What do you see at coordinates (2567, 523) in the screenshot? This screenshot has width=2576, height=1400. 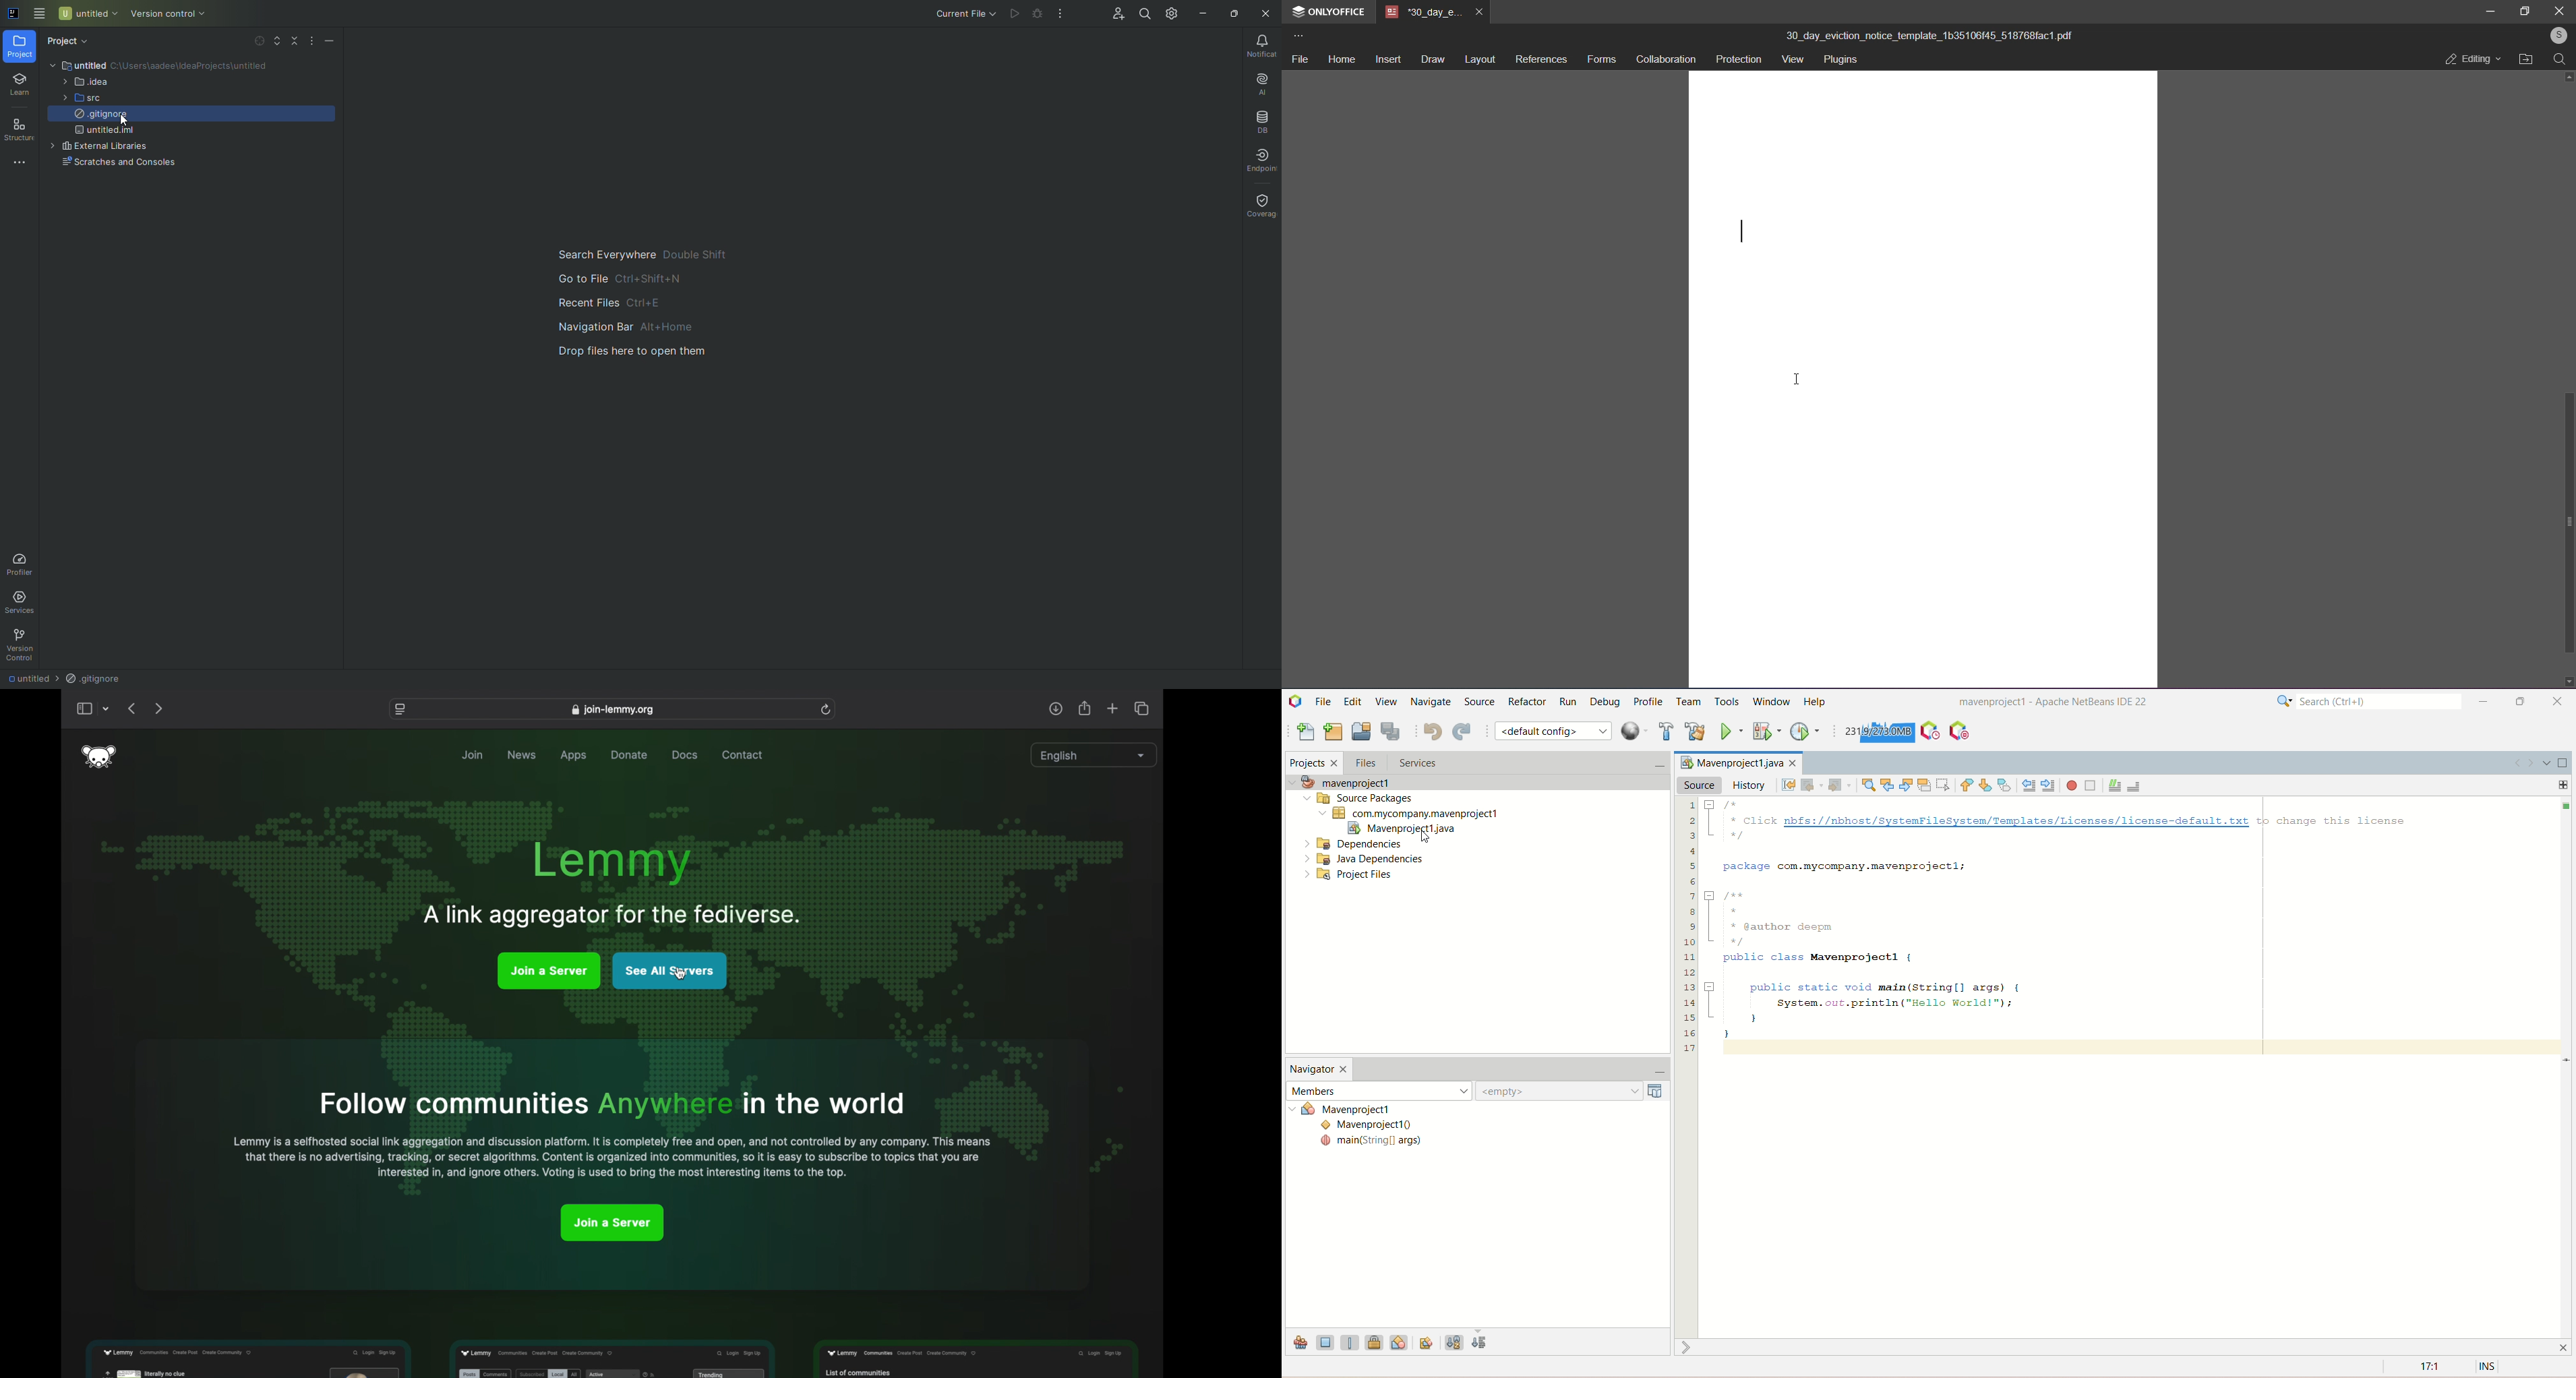 I see `scroll bar` at bounding box center [2567, 523].